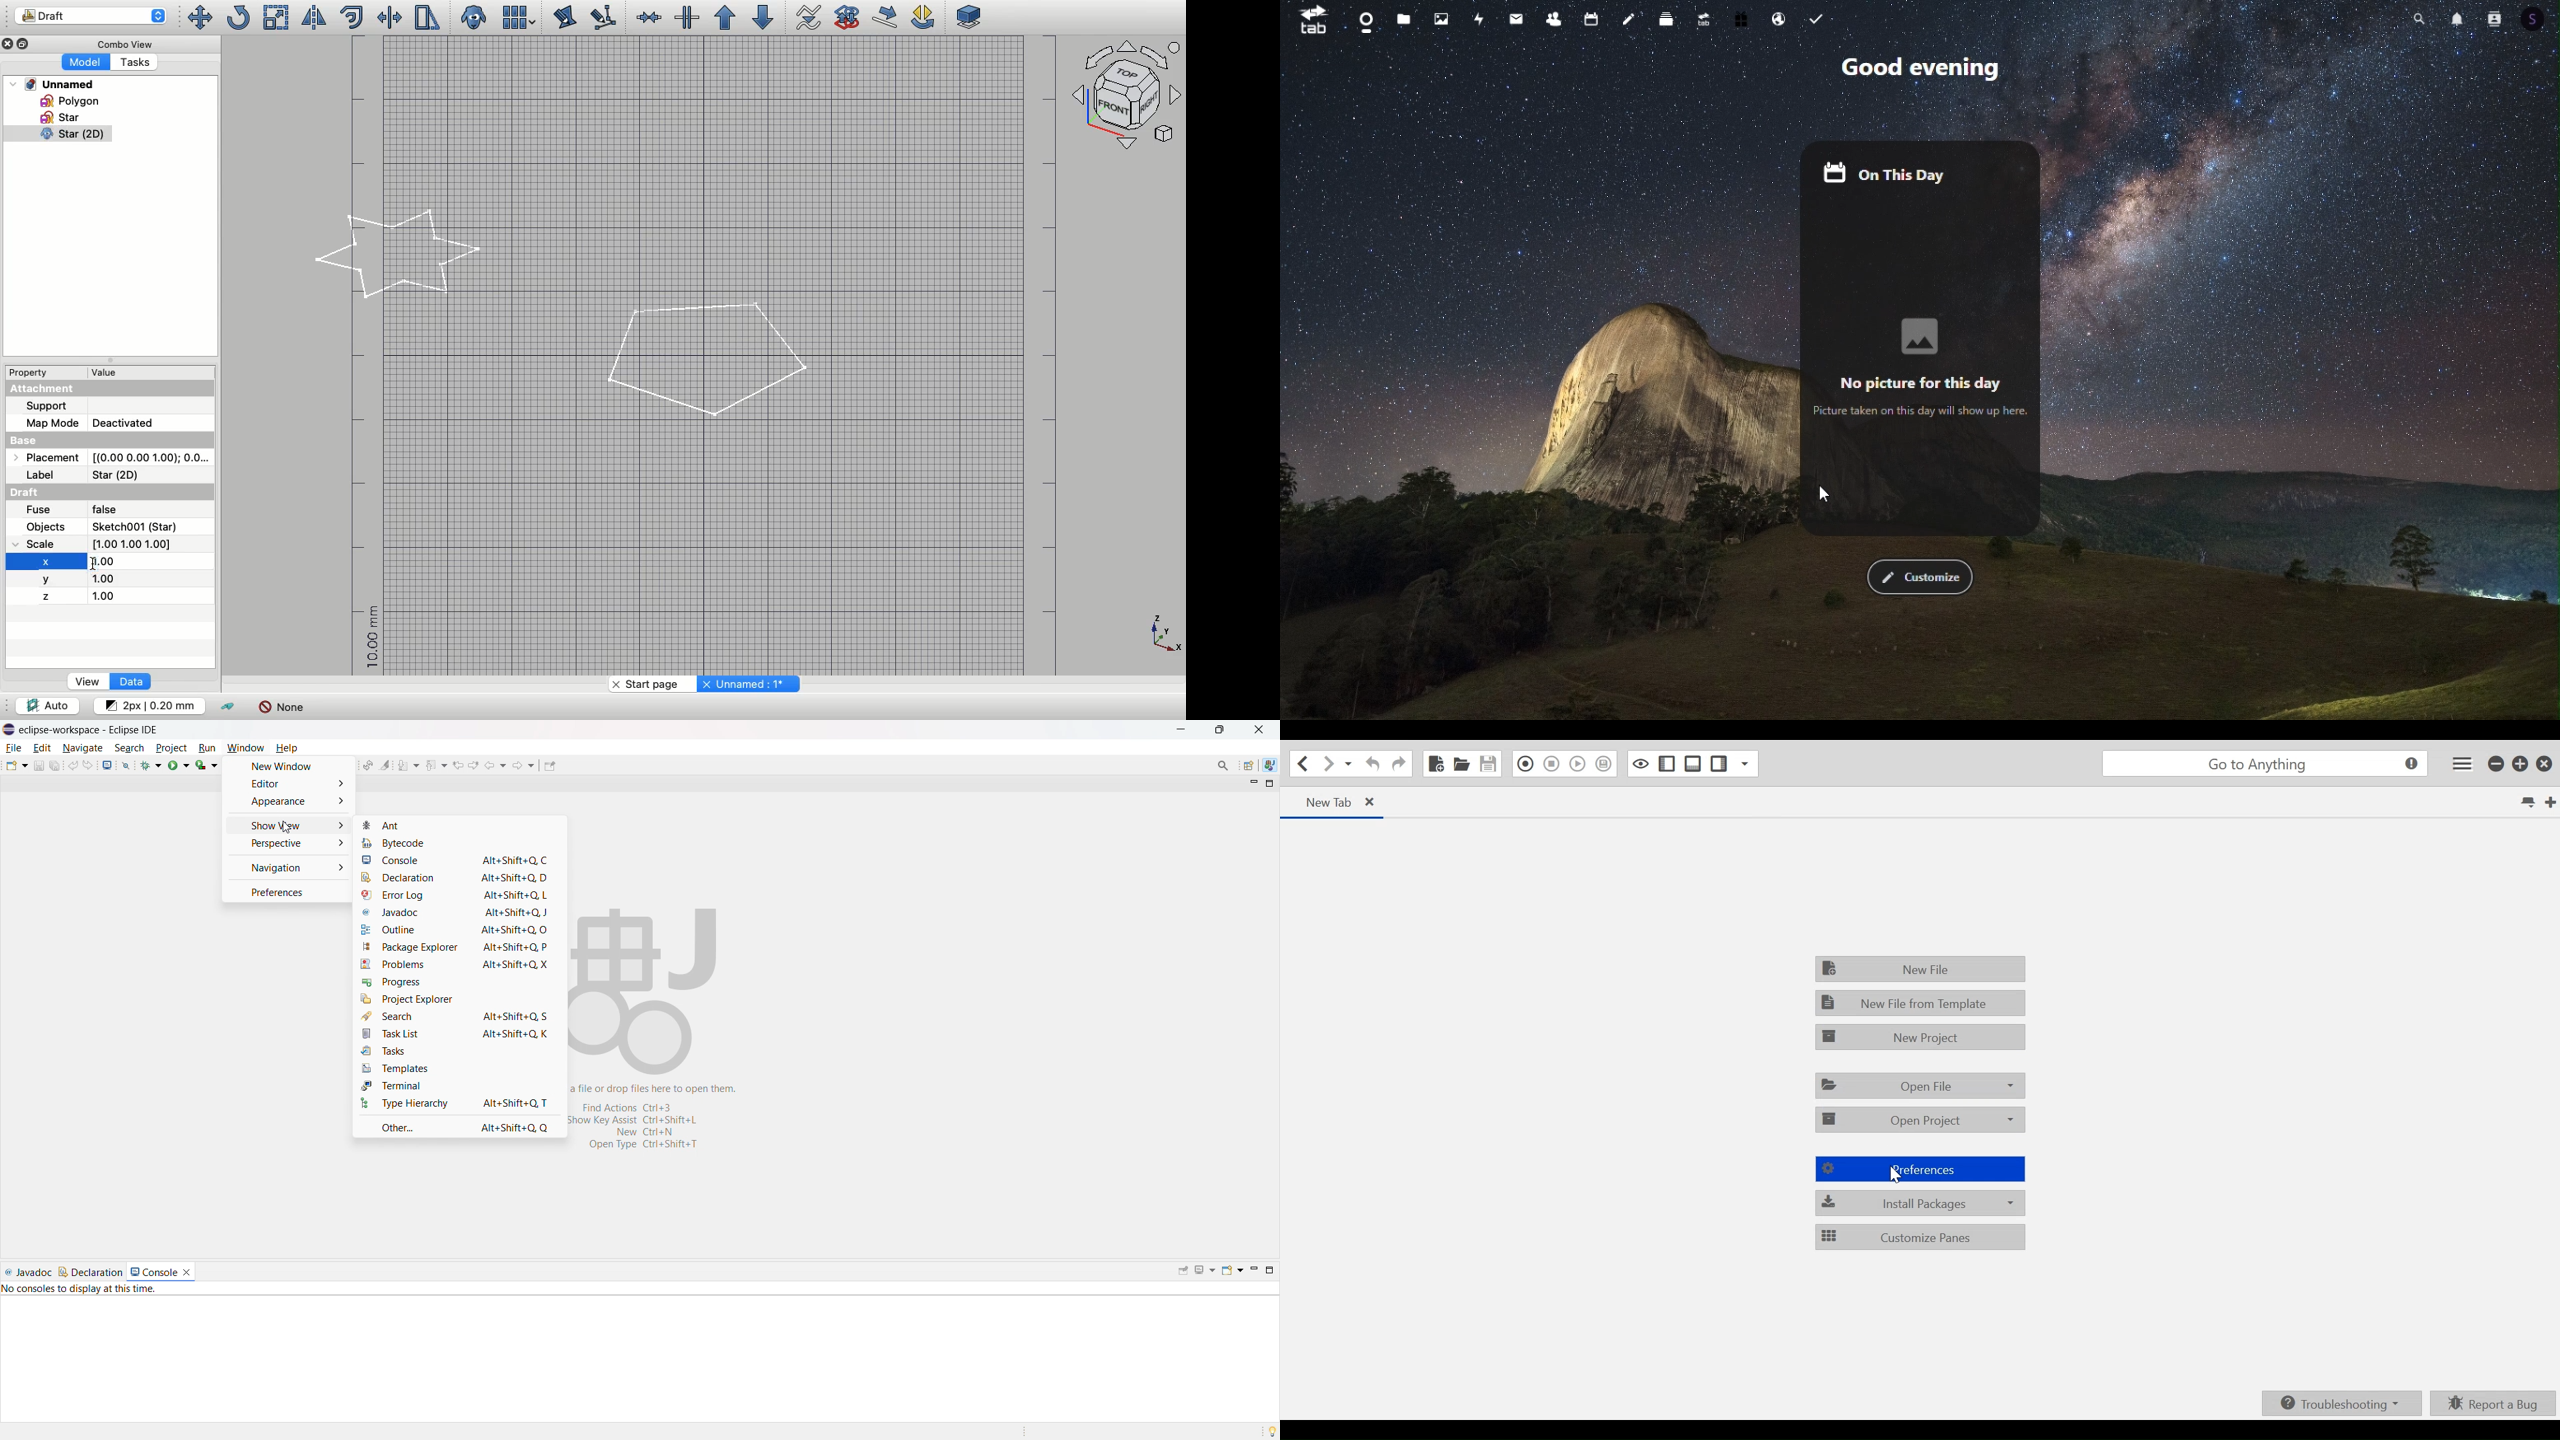  I want to click on debug, so click(151, 765).